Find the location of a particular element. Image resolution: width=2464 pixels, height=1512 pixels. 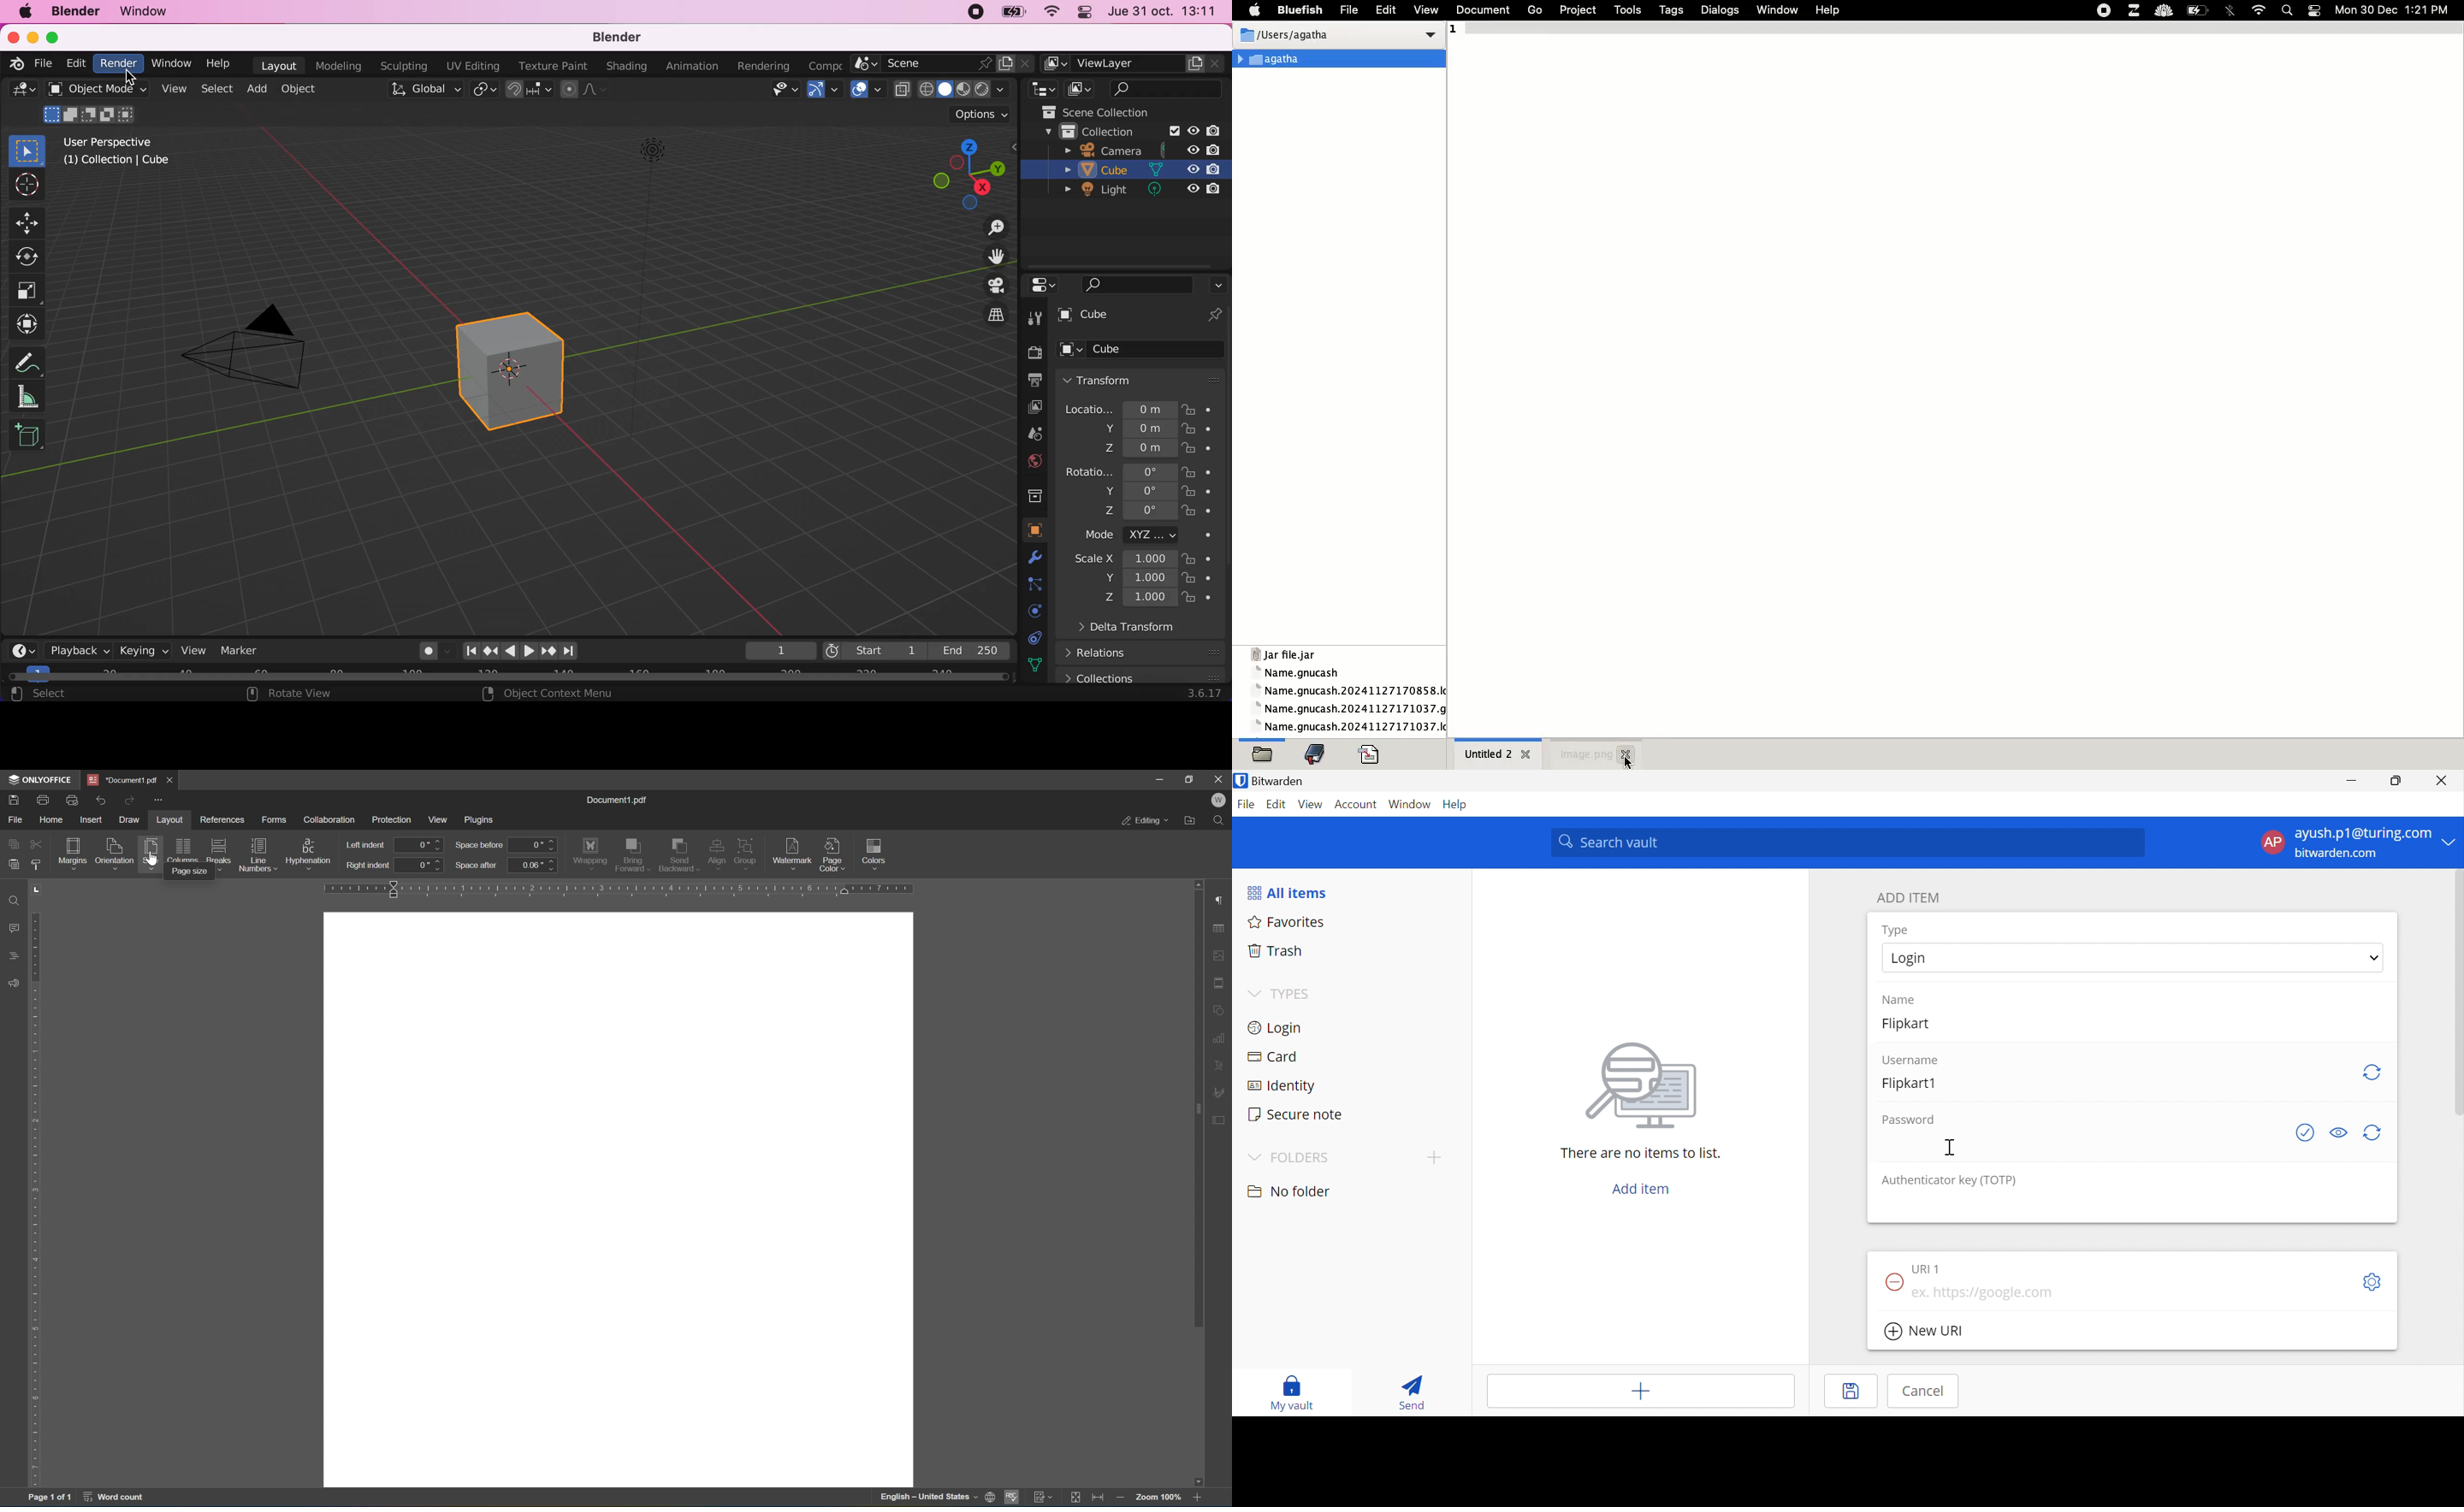

project is located at coordinates (1580, 9).